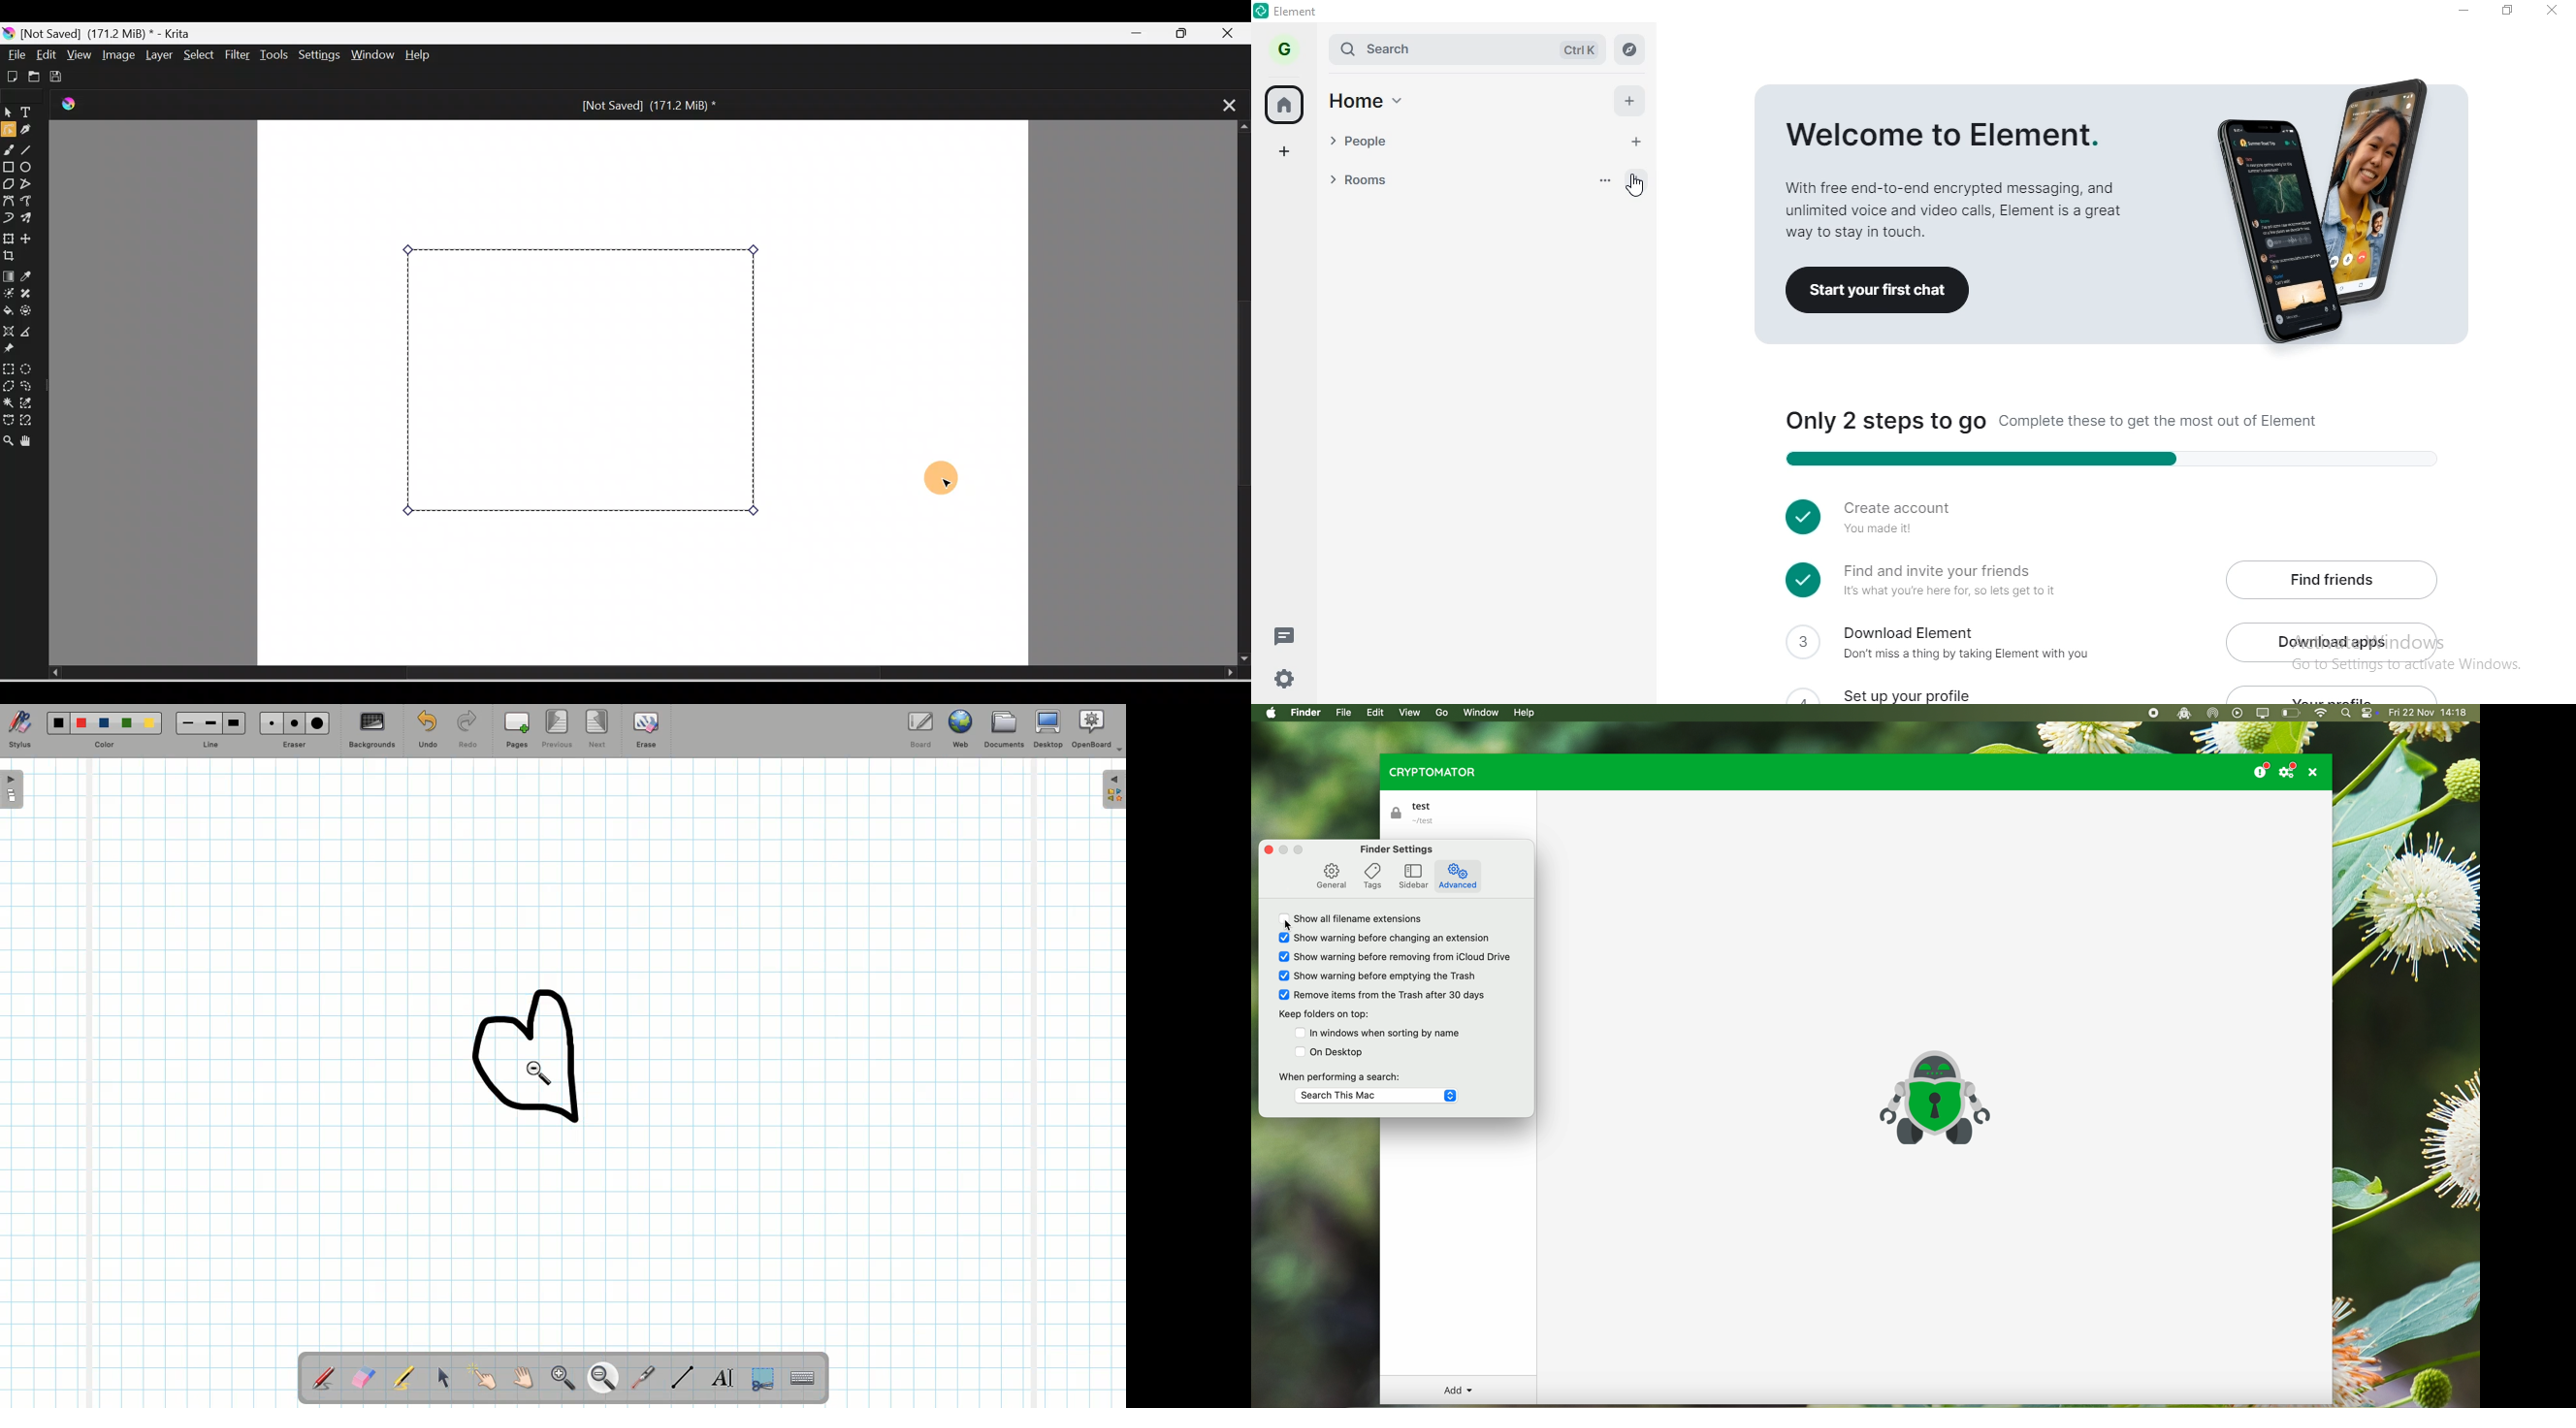 The image size is (2576, 1428). I want to click on Scroll bar, so click(1239, 394).